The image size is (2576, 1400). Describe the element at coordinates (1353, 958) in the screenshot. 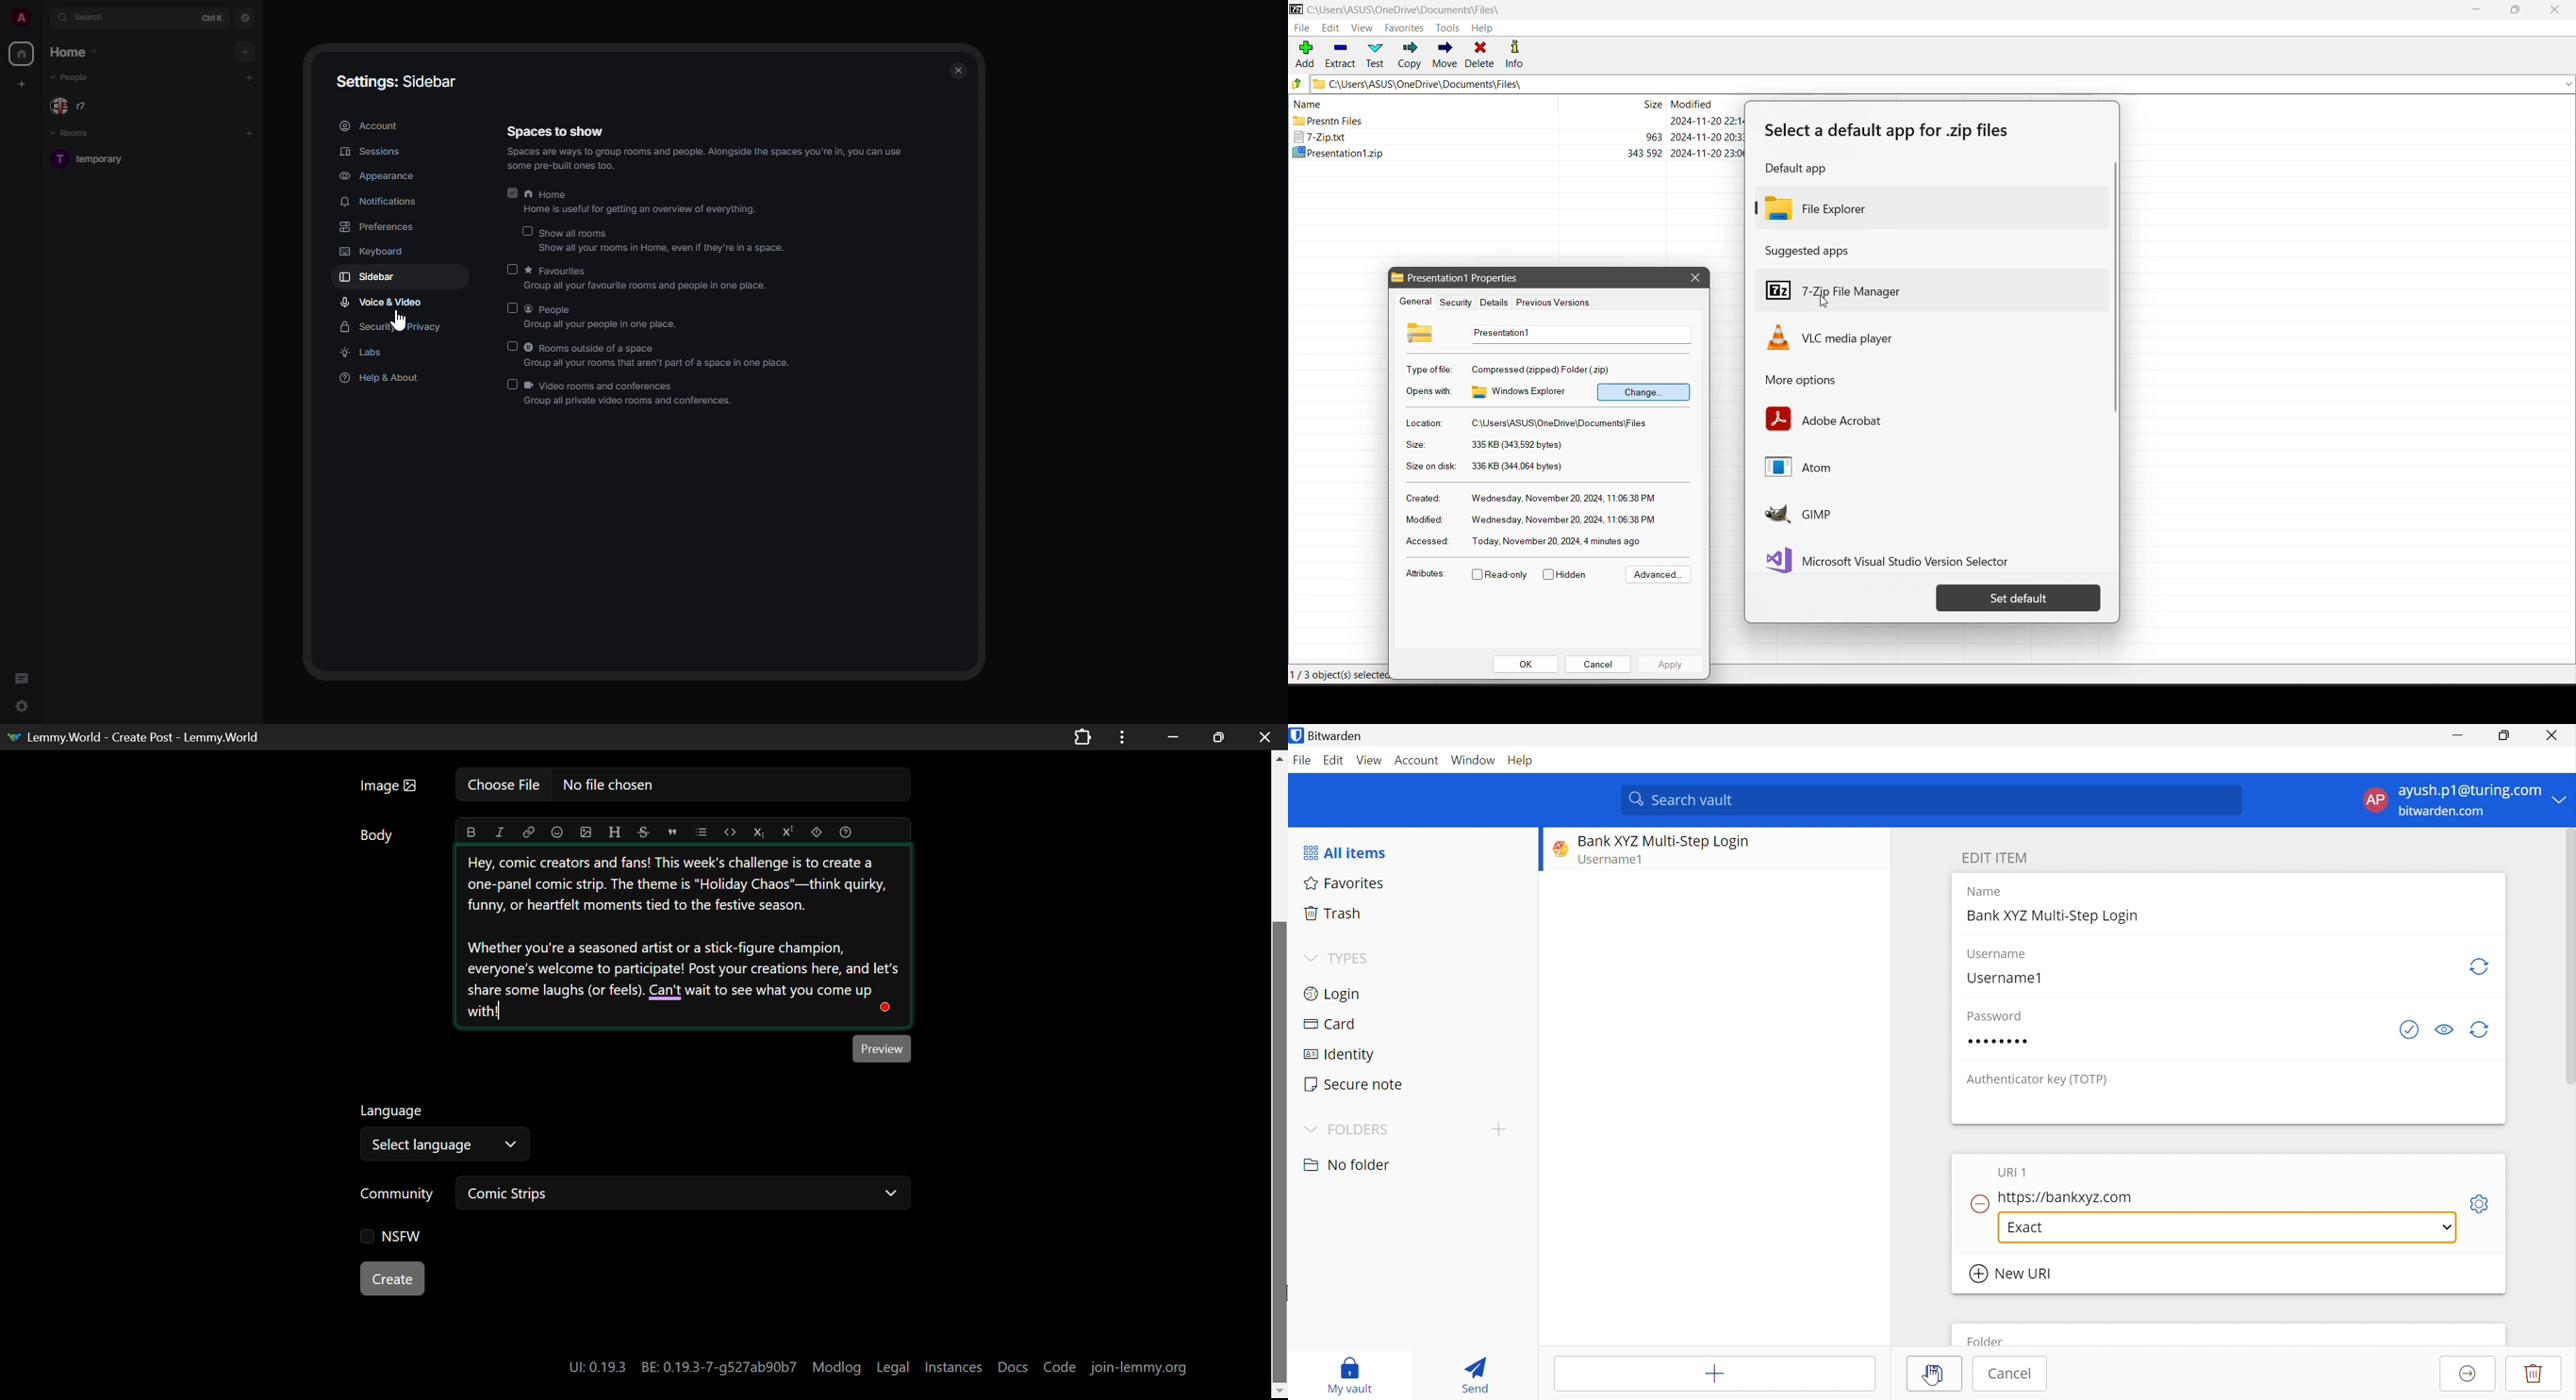

I see `TYPES` at that location.